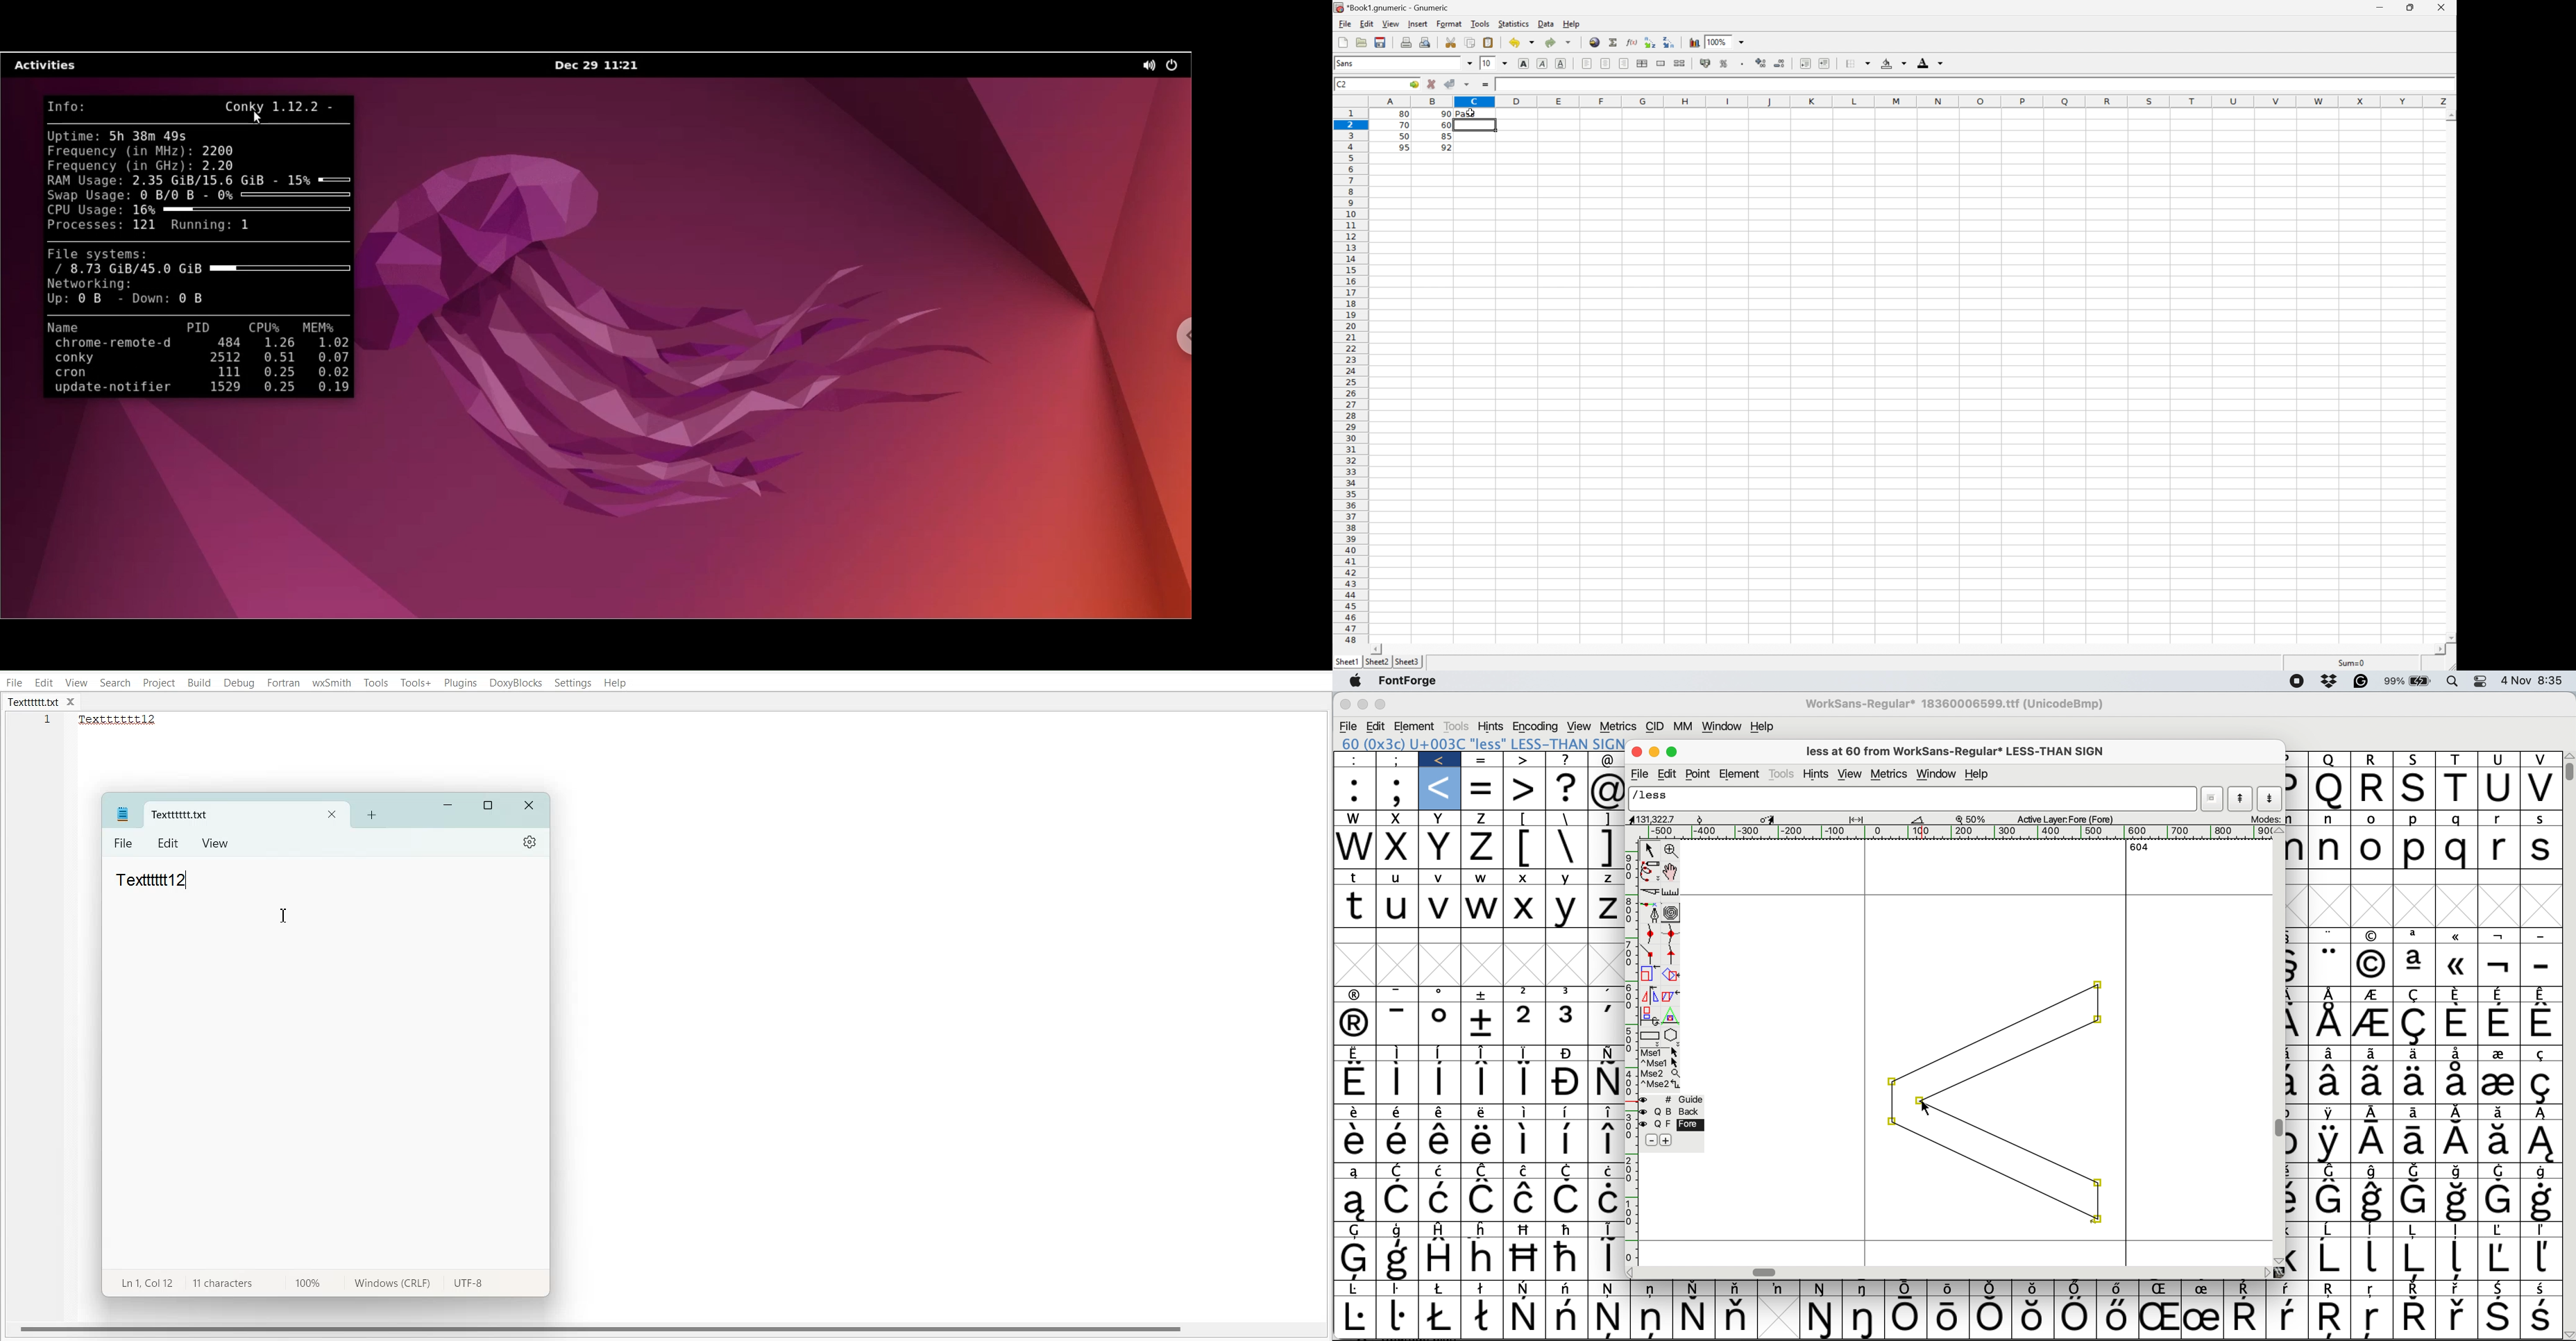 The height and width of the screenshot is (1344, 2576). What do you see at coordinates (1673, 1111) in the screenshot?
I see `back` at bounding box center [1673, 1111].